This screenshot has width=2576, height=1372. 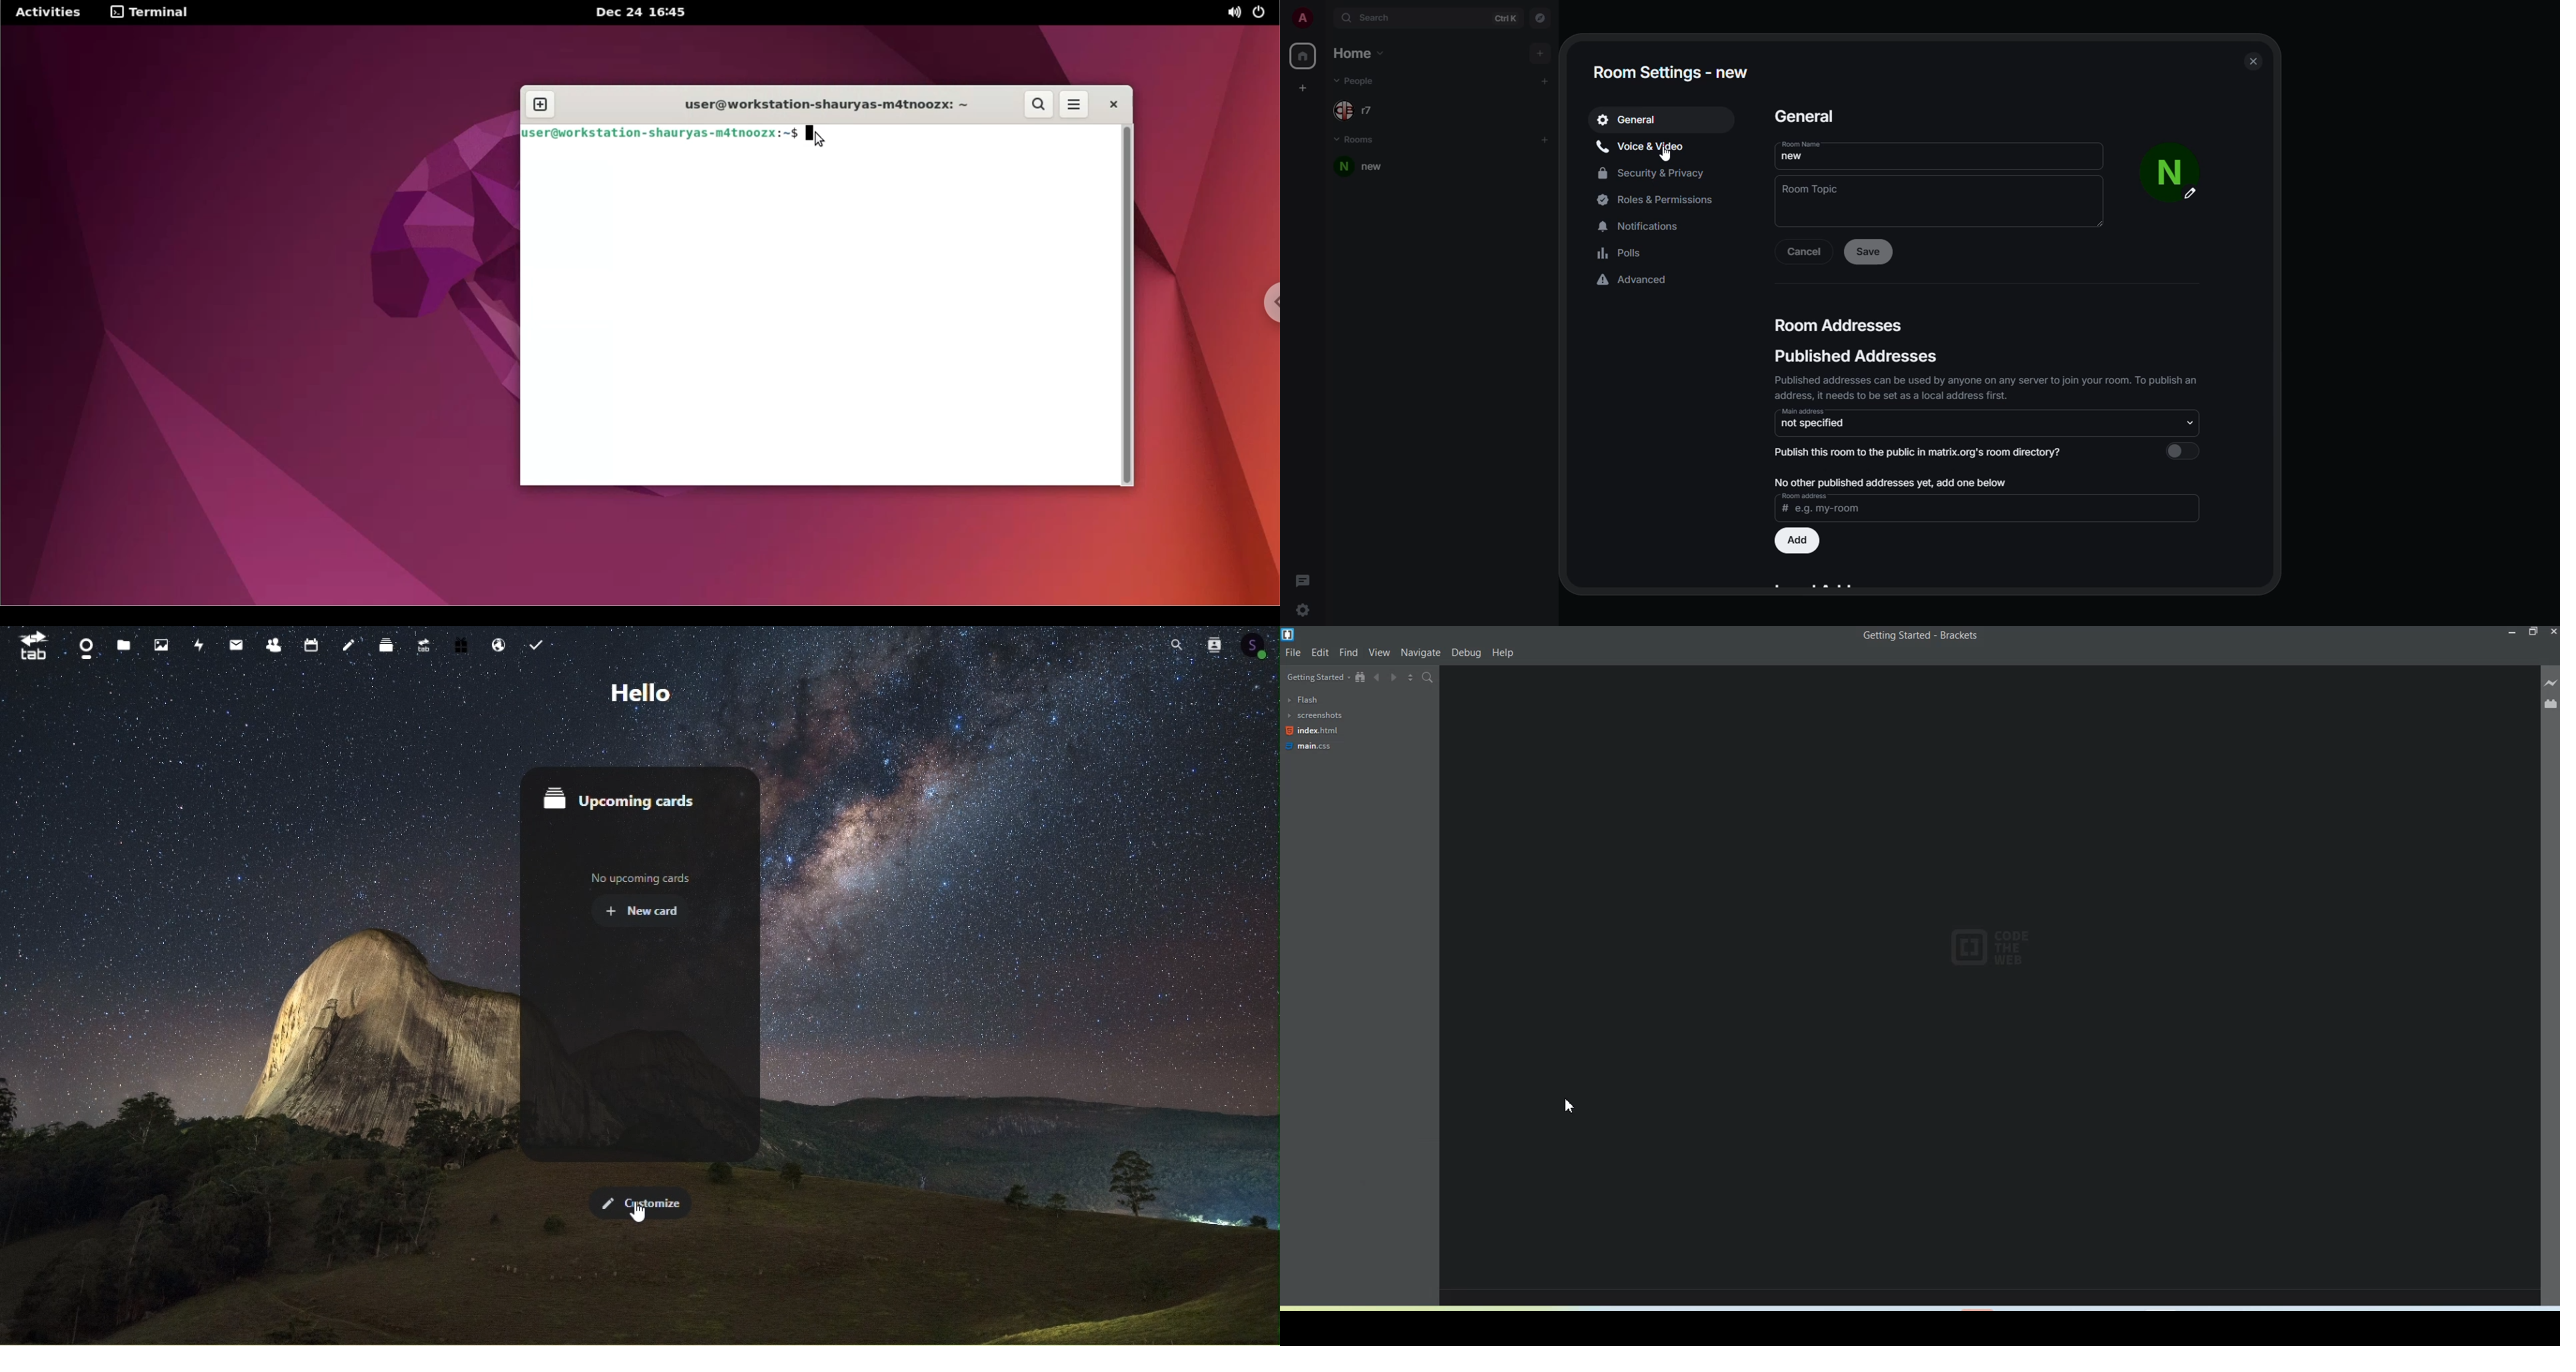 What do you see at coordinates (644, 878) in the screenshot?
I see `no upcoming cards` at bounding box center [644, 878].